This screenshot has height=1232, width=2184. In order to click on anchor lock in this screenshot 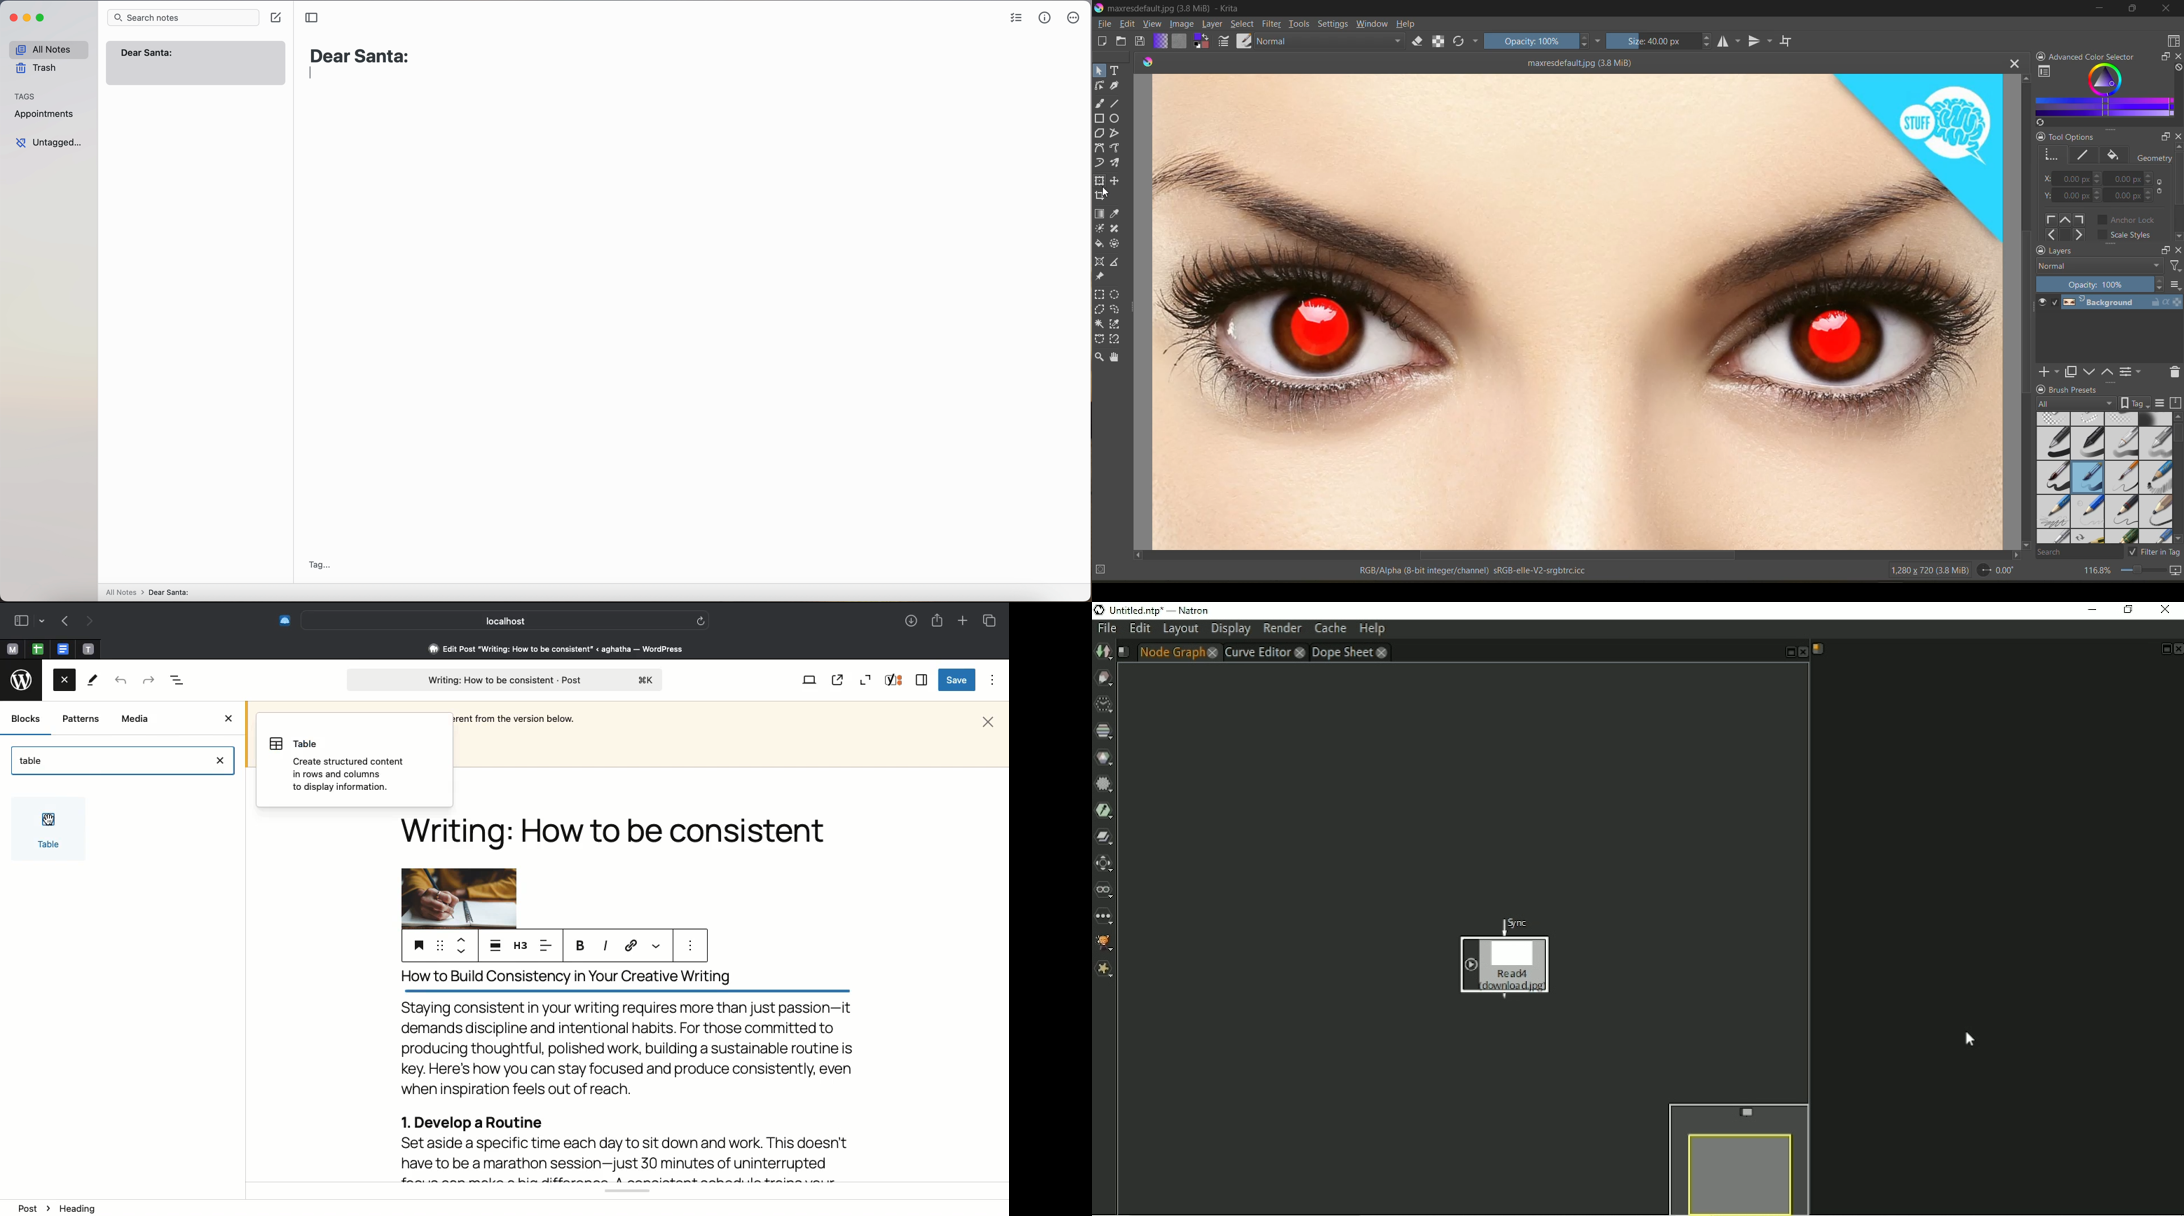, I will do `click(2132, 220)`.